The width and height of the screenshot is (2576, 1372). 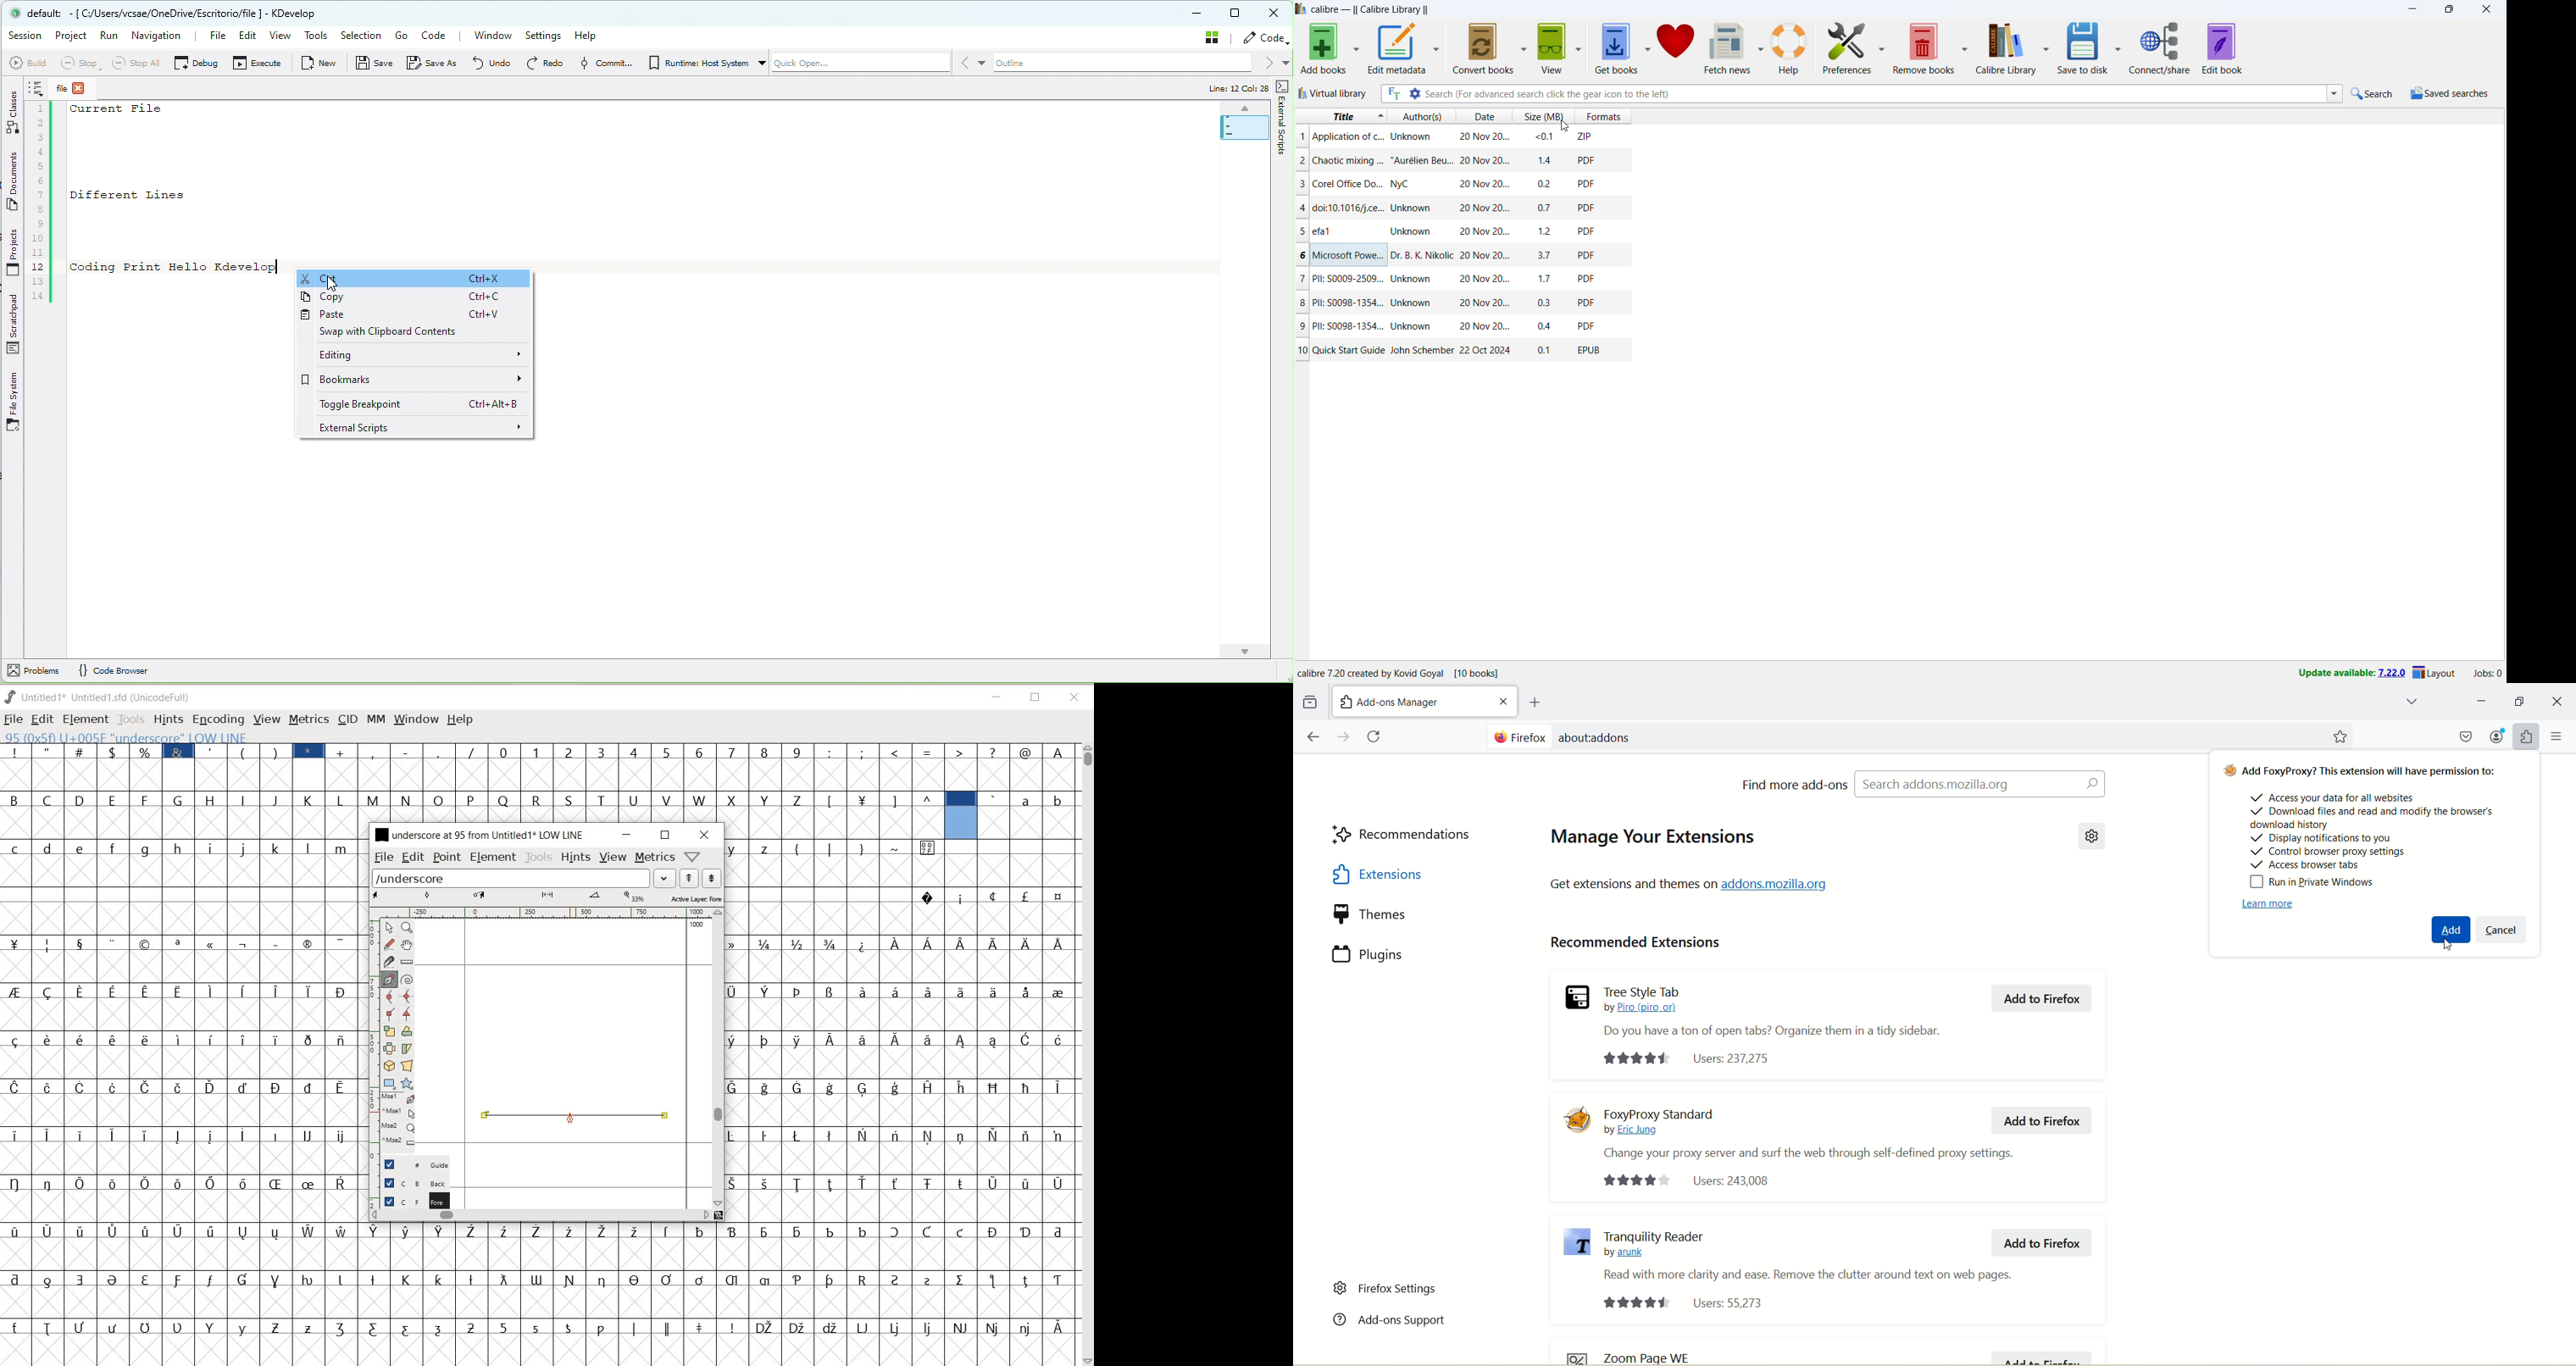 What do you see at coordinates (1358, 47) in the screenshot?
I see `add books options` at bounding box center [1358, 47].